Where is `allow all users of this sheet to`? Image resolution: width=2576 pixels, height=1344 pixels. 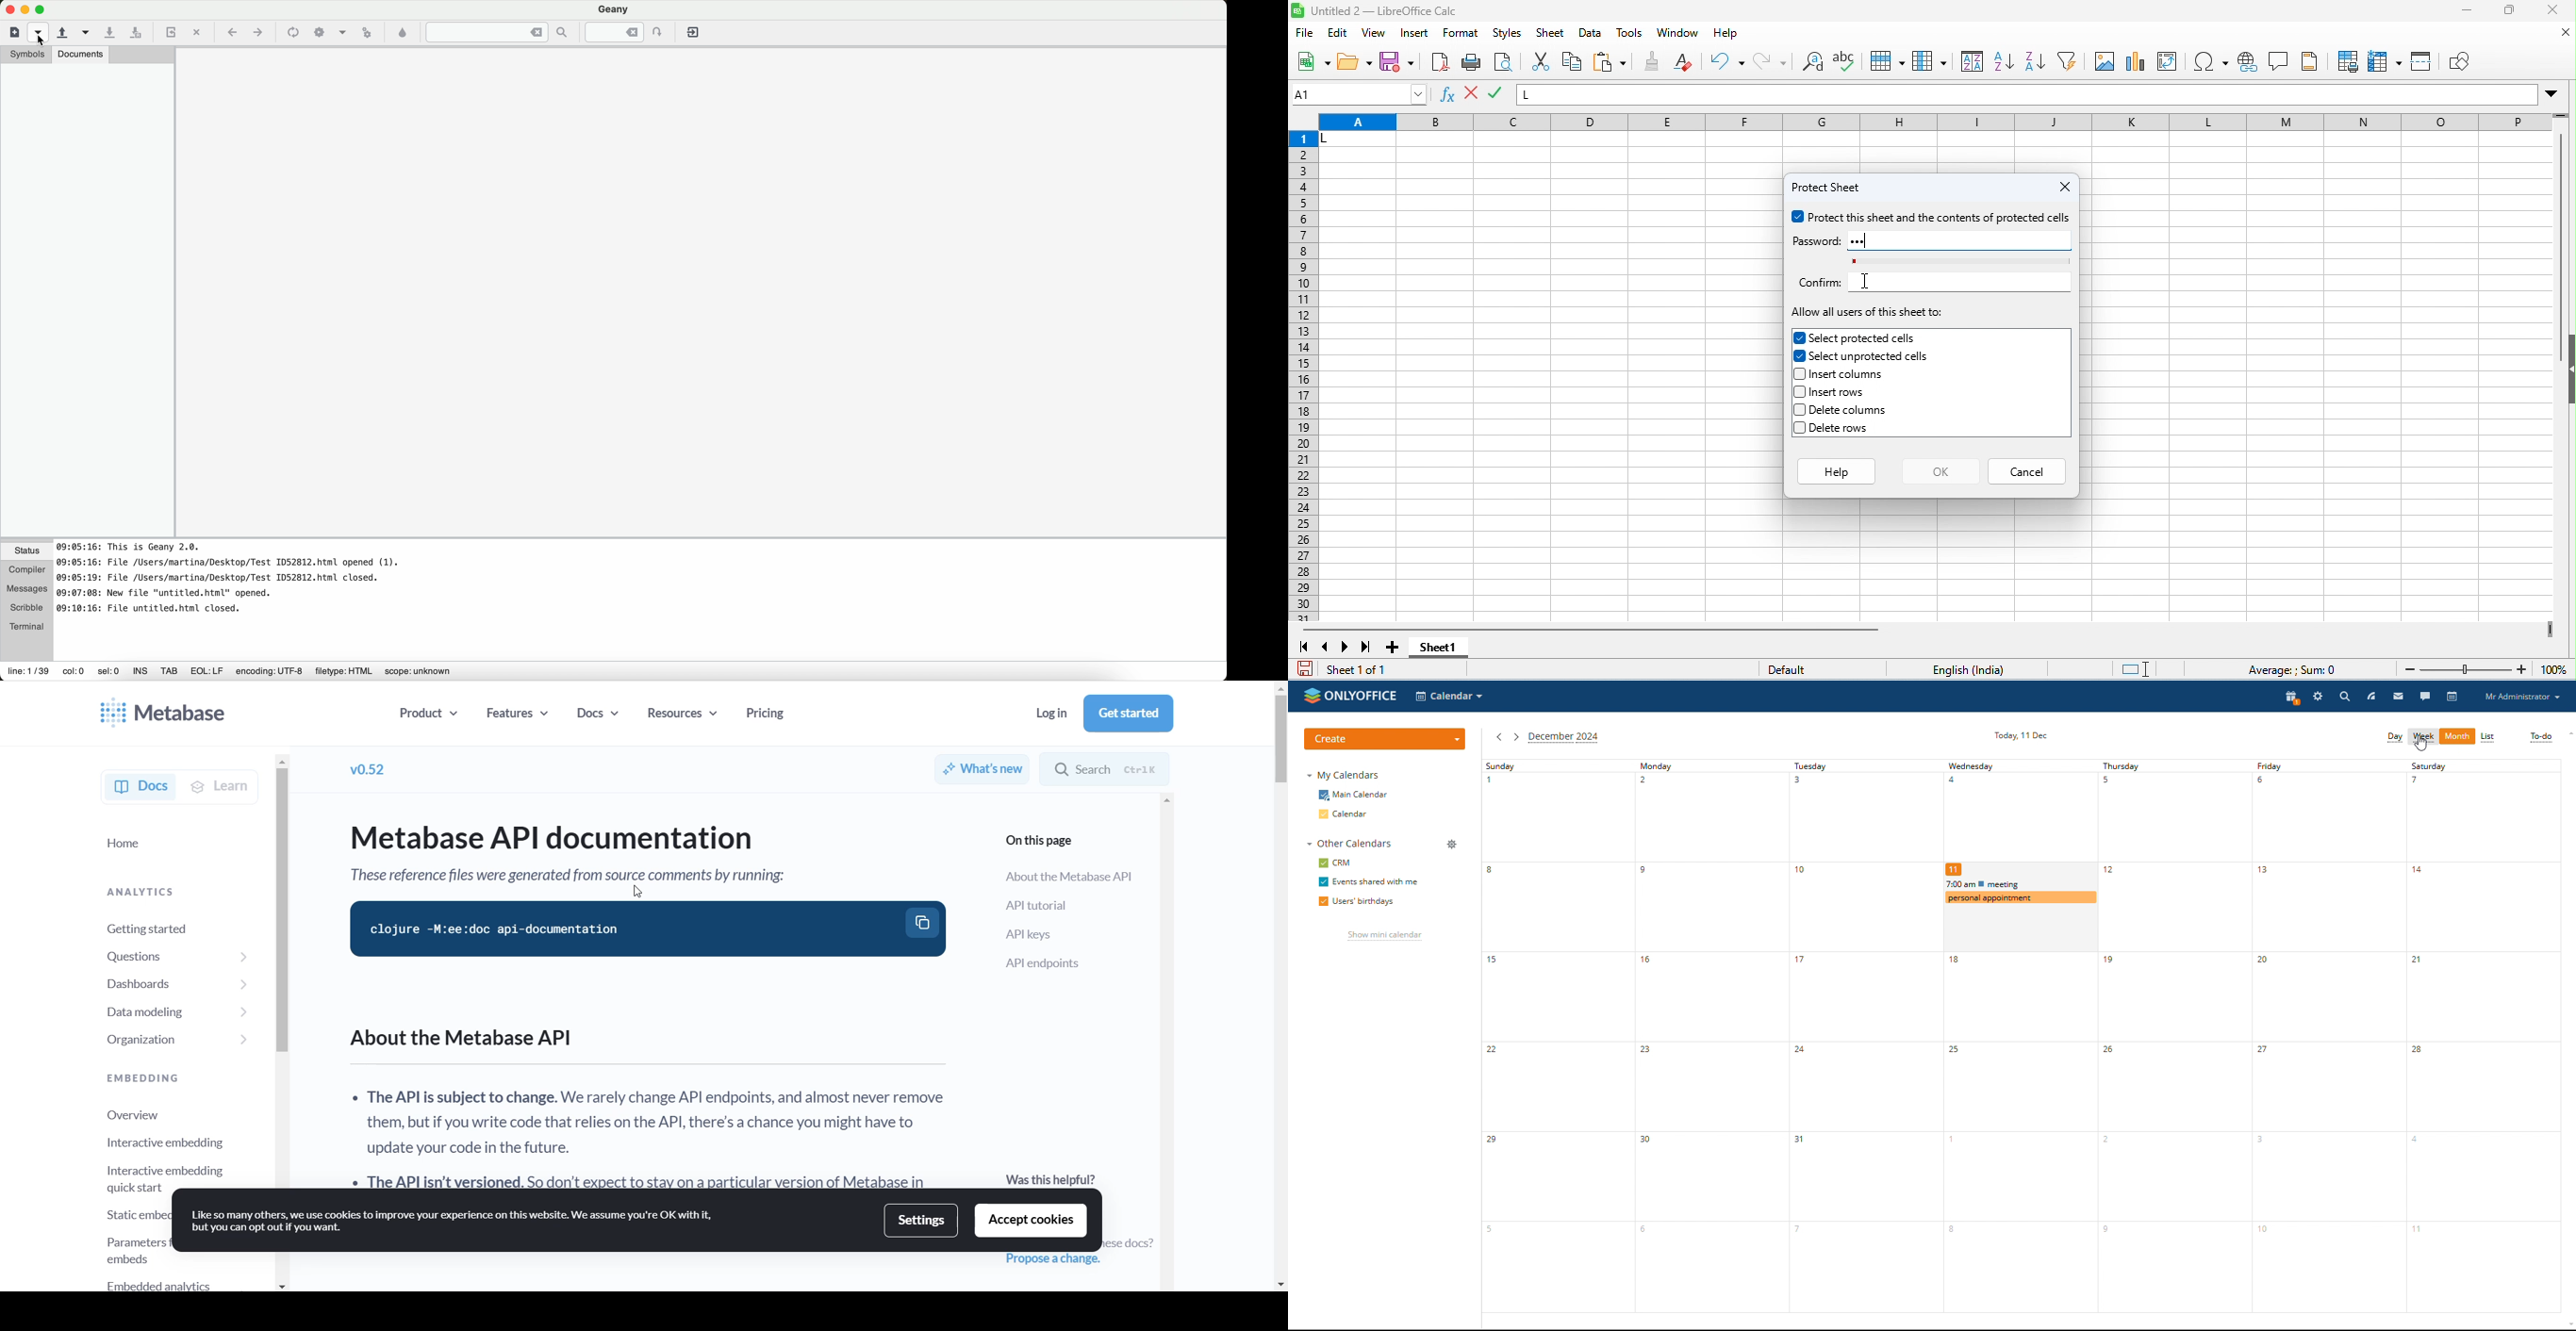
allow all users of this sheet to is located at coordinates (1869, 313).